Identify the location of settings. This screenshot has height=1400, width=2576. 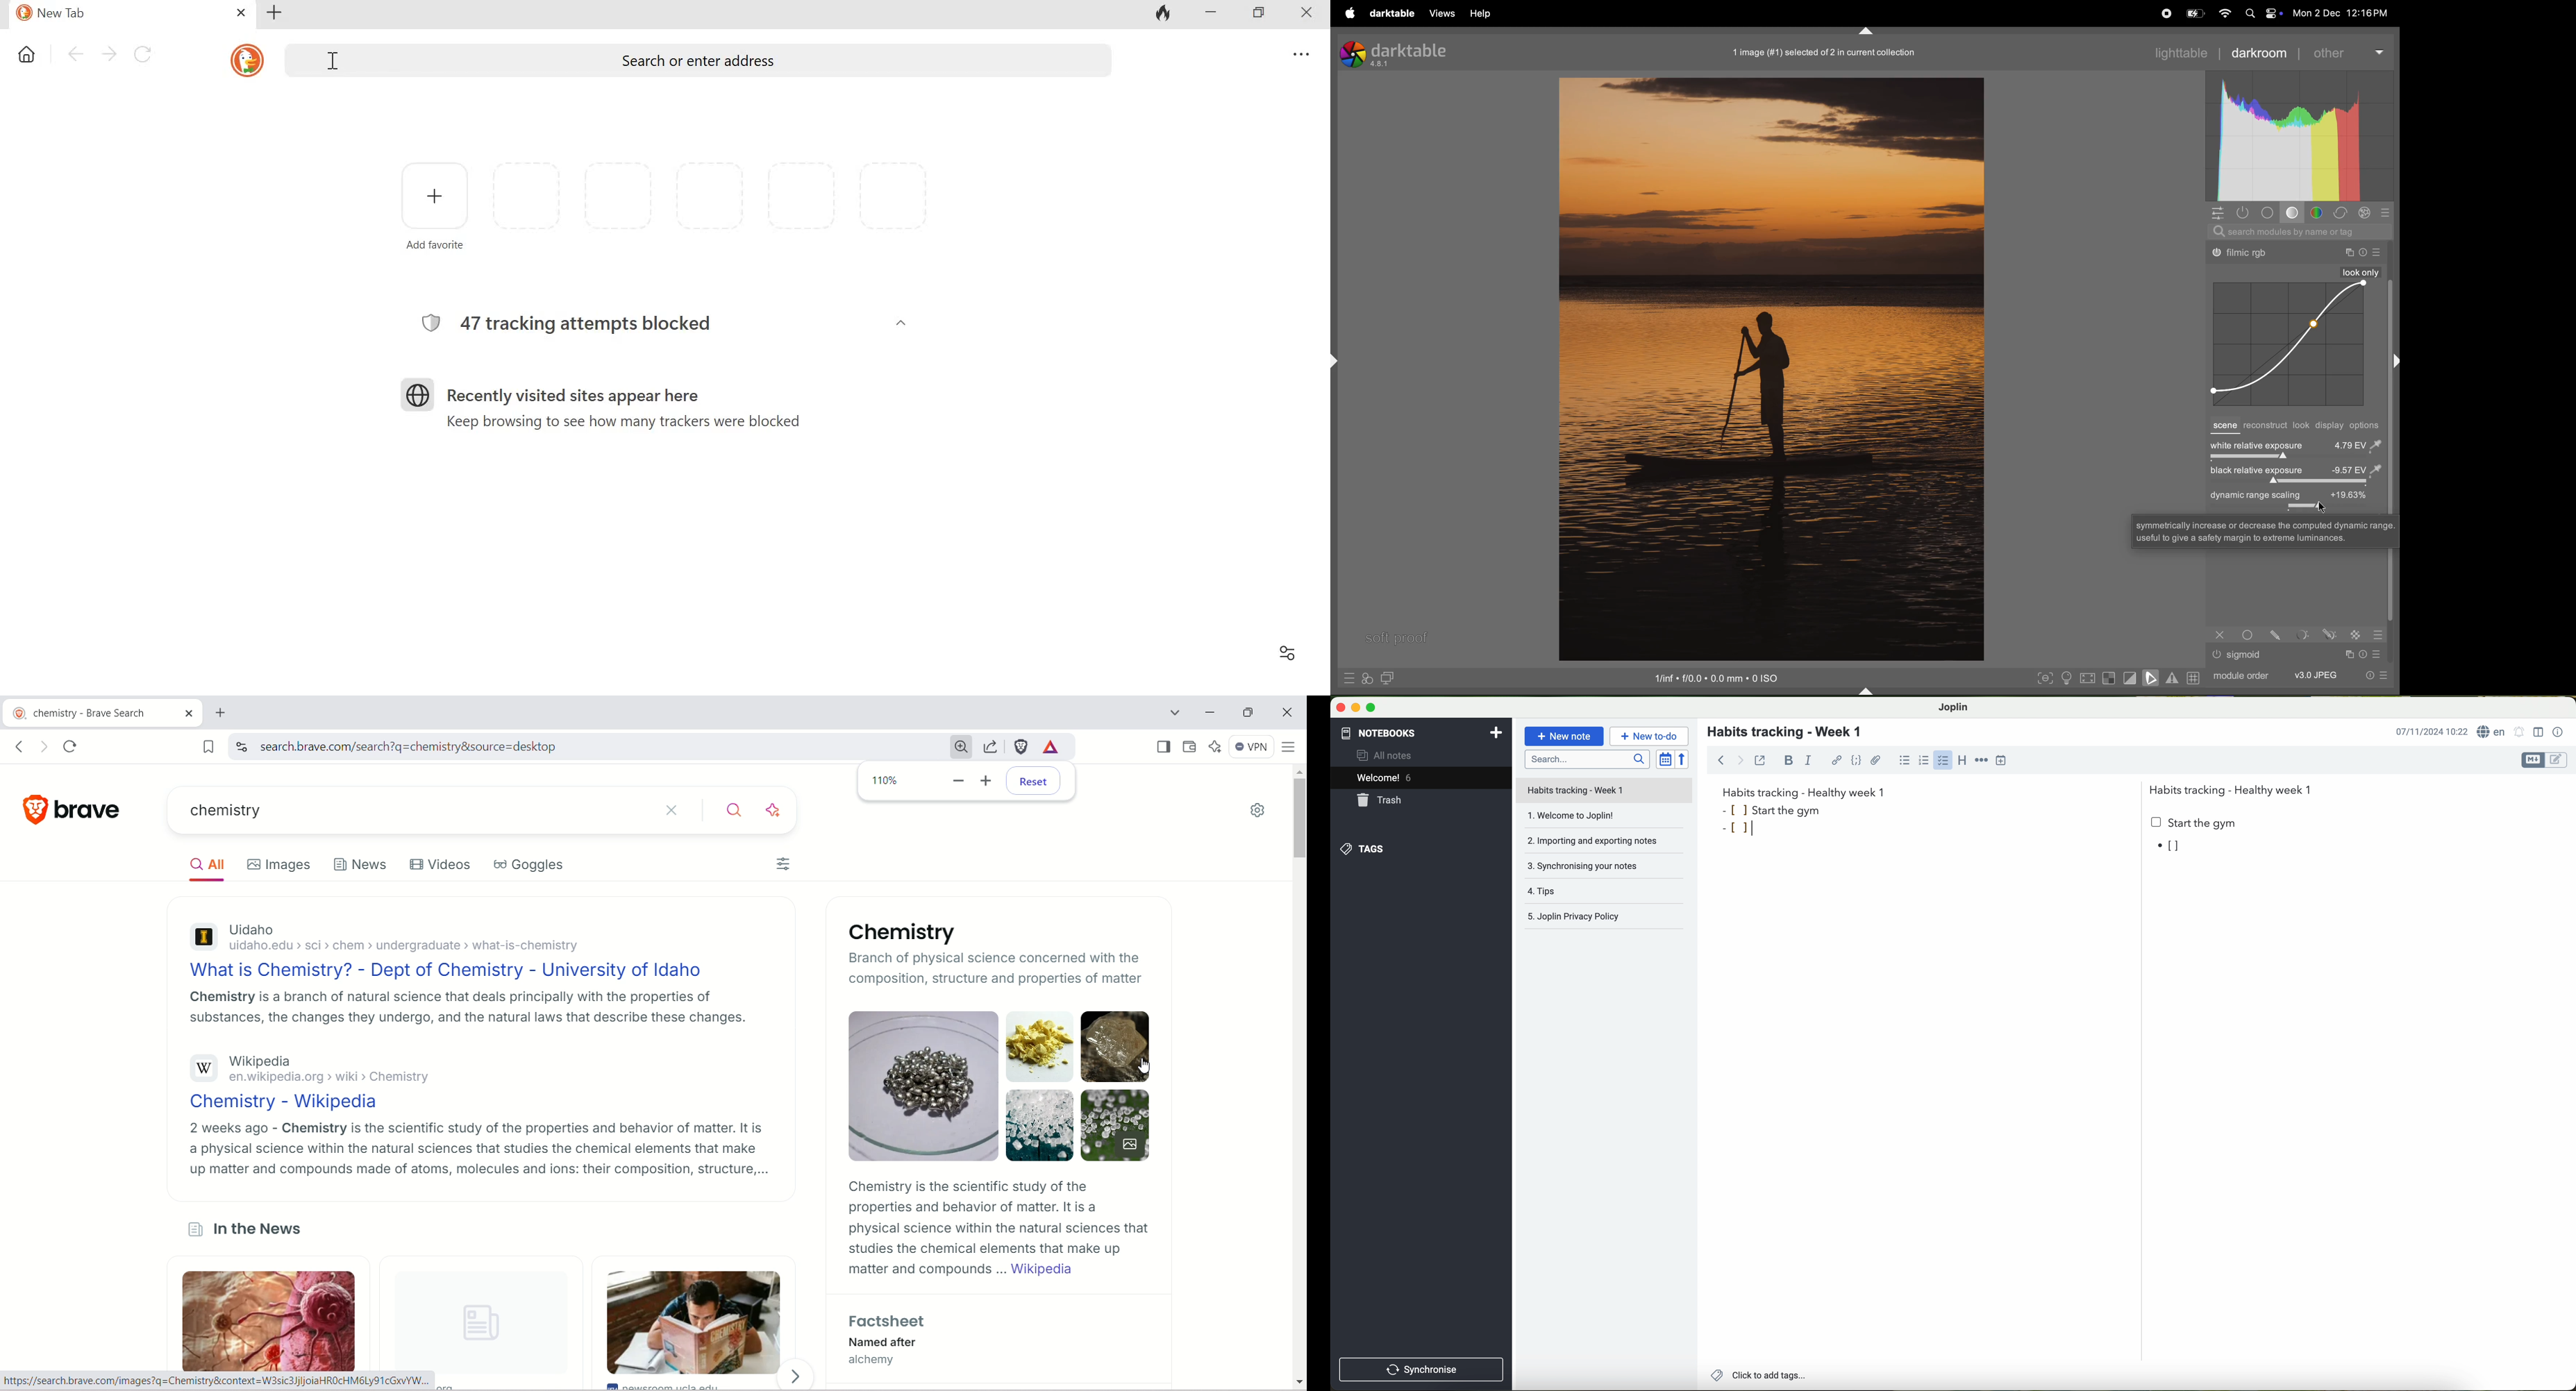
(1298, 55).